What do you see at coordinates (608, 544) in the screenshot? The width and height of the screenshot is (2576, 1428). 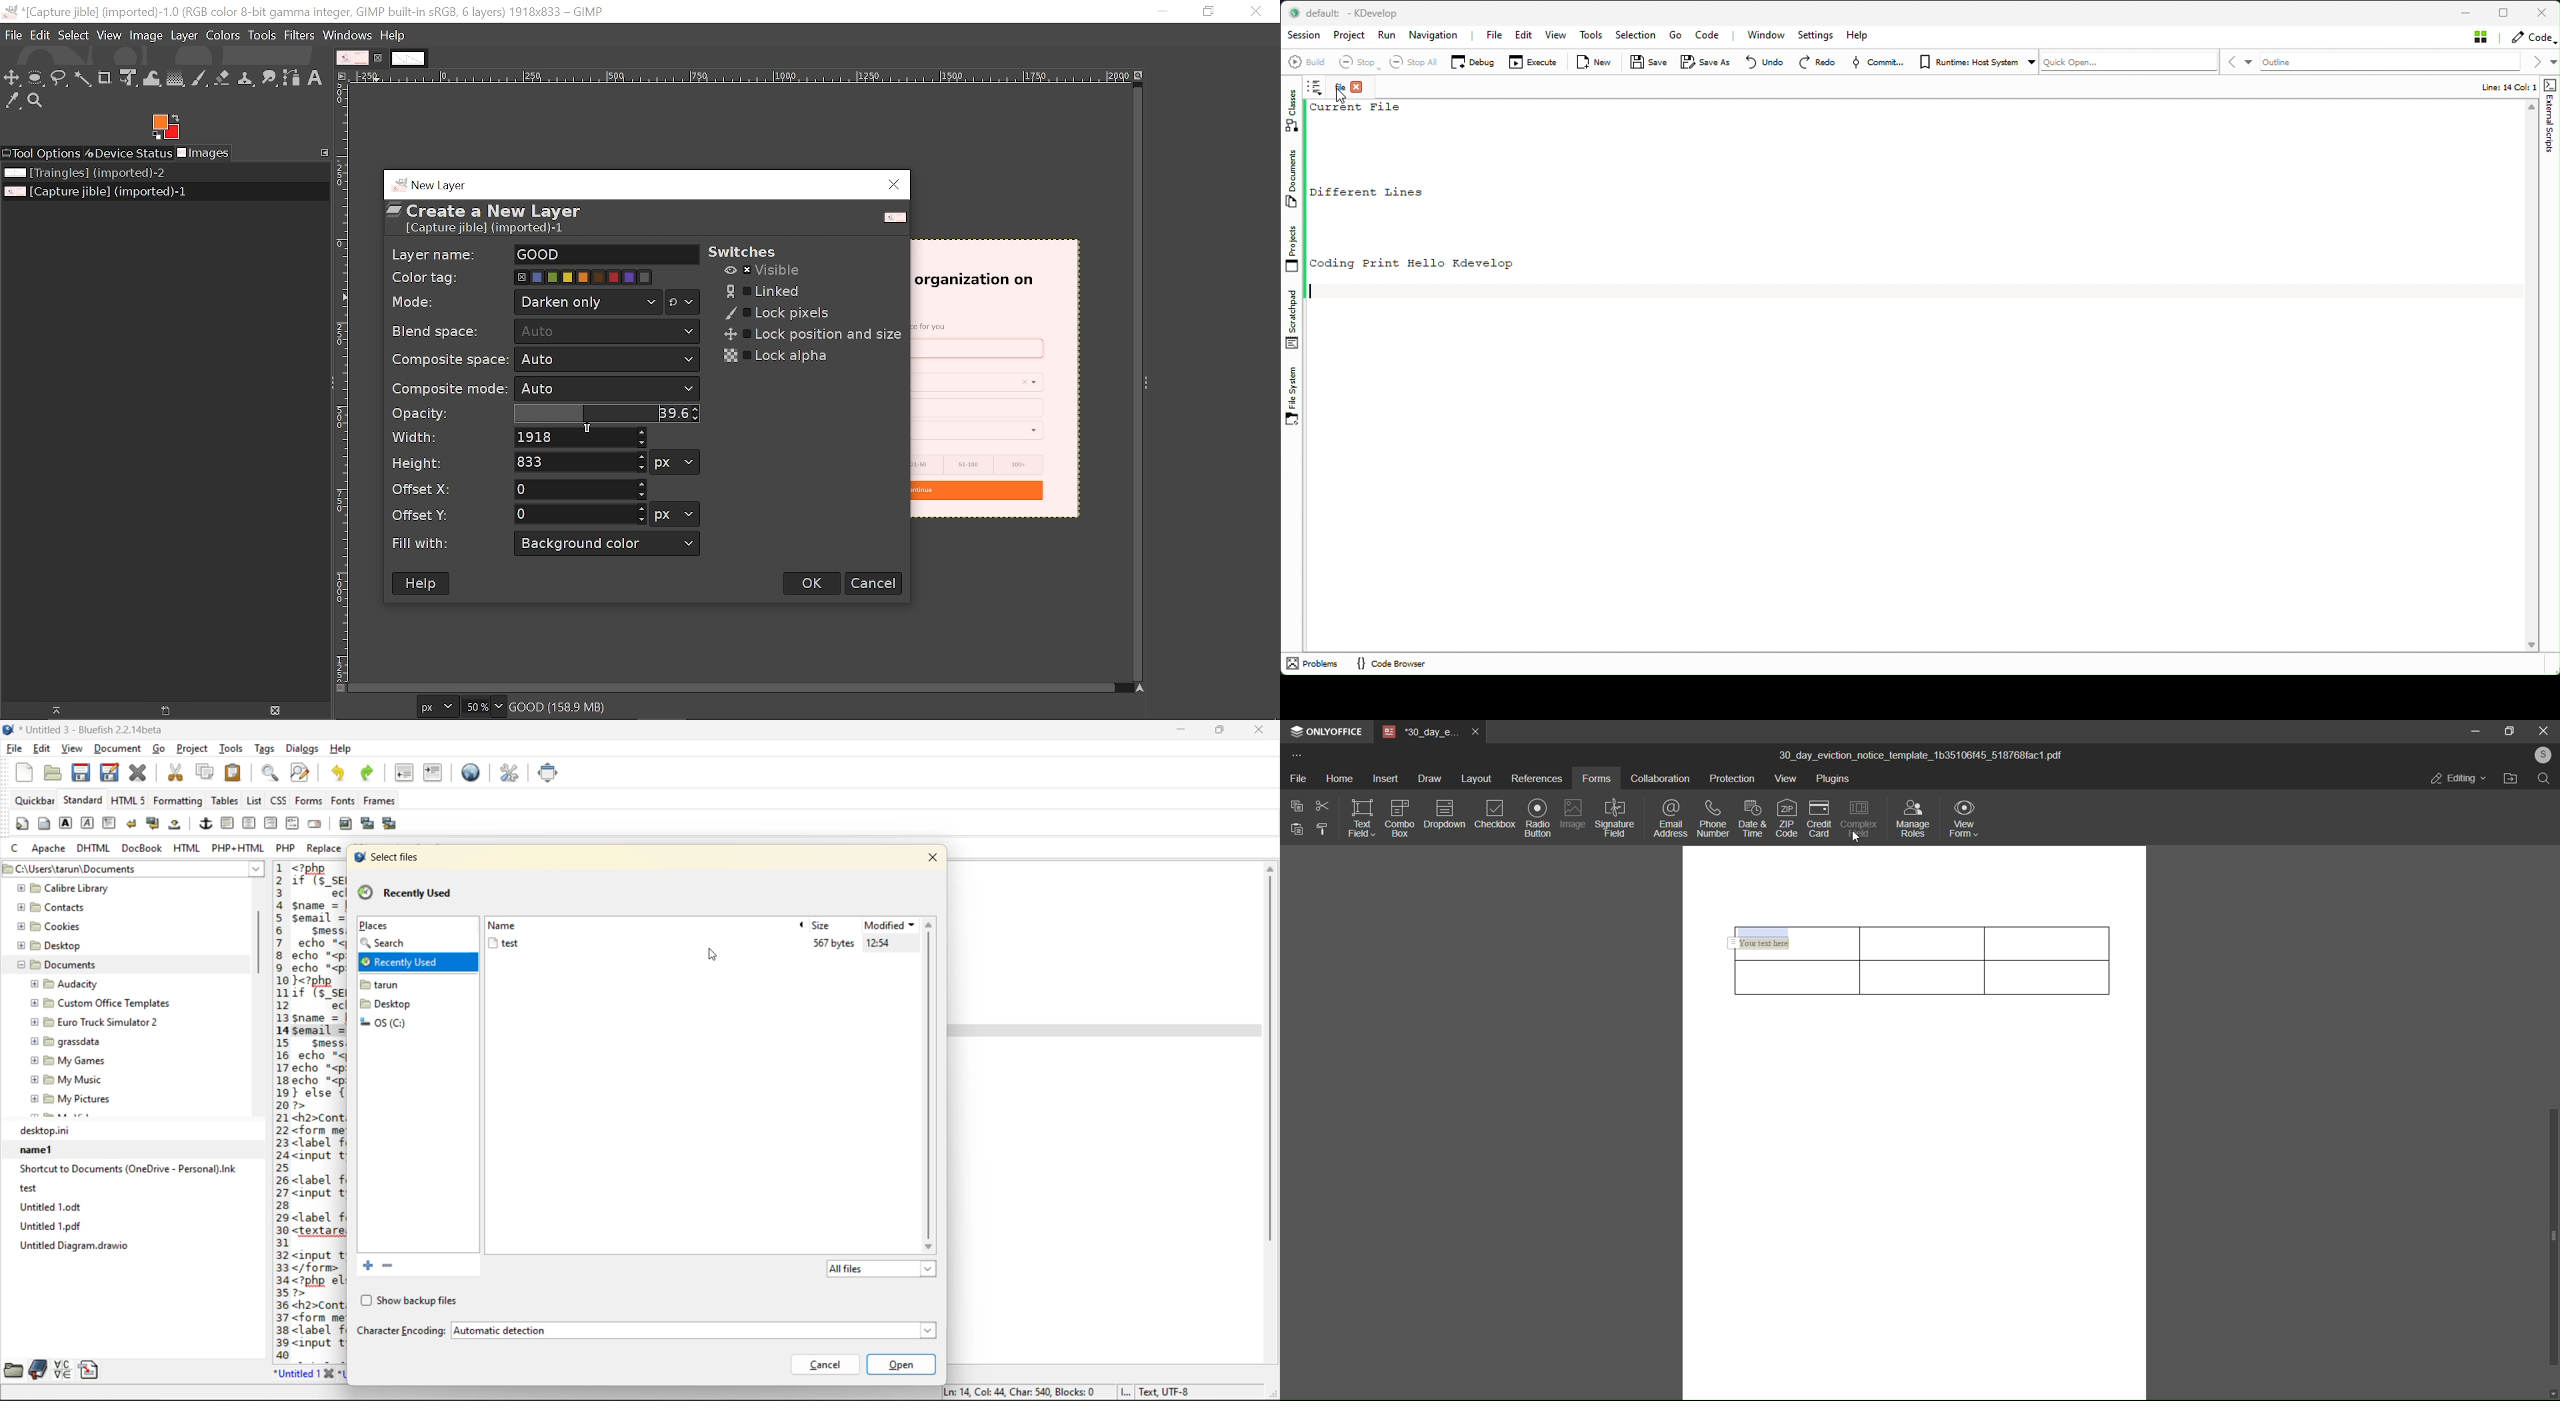 I see `Fill with` at bounding box center [608, 544].